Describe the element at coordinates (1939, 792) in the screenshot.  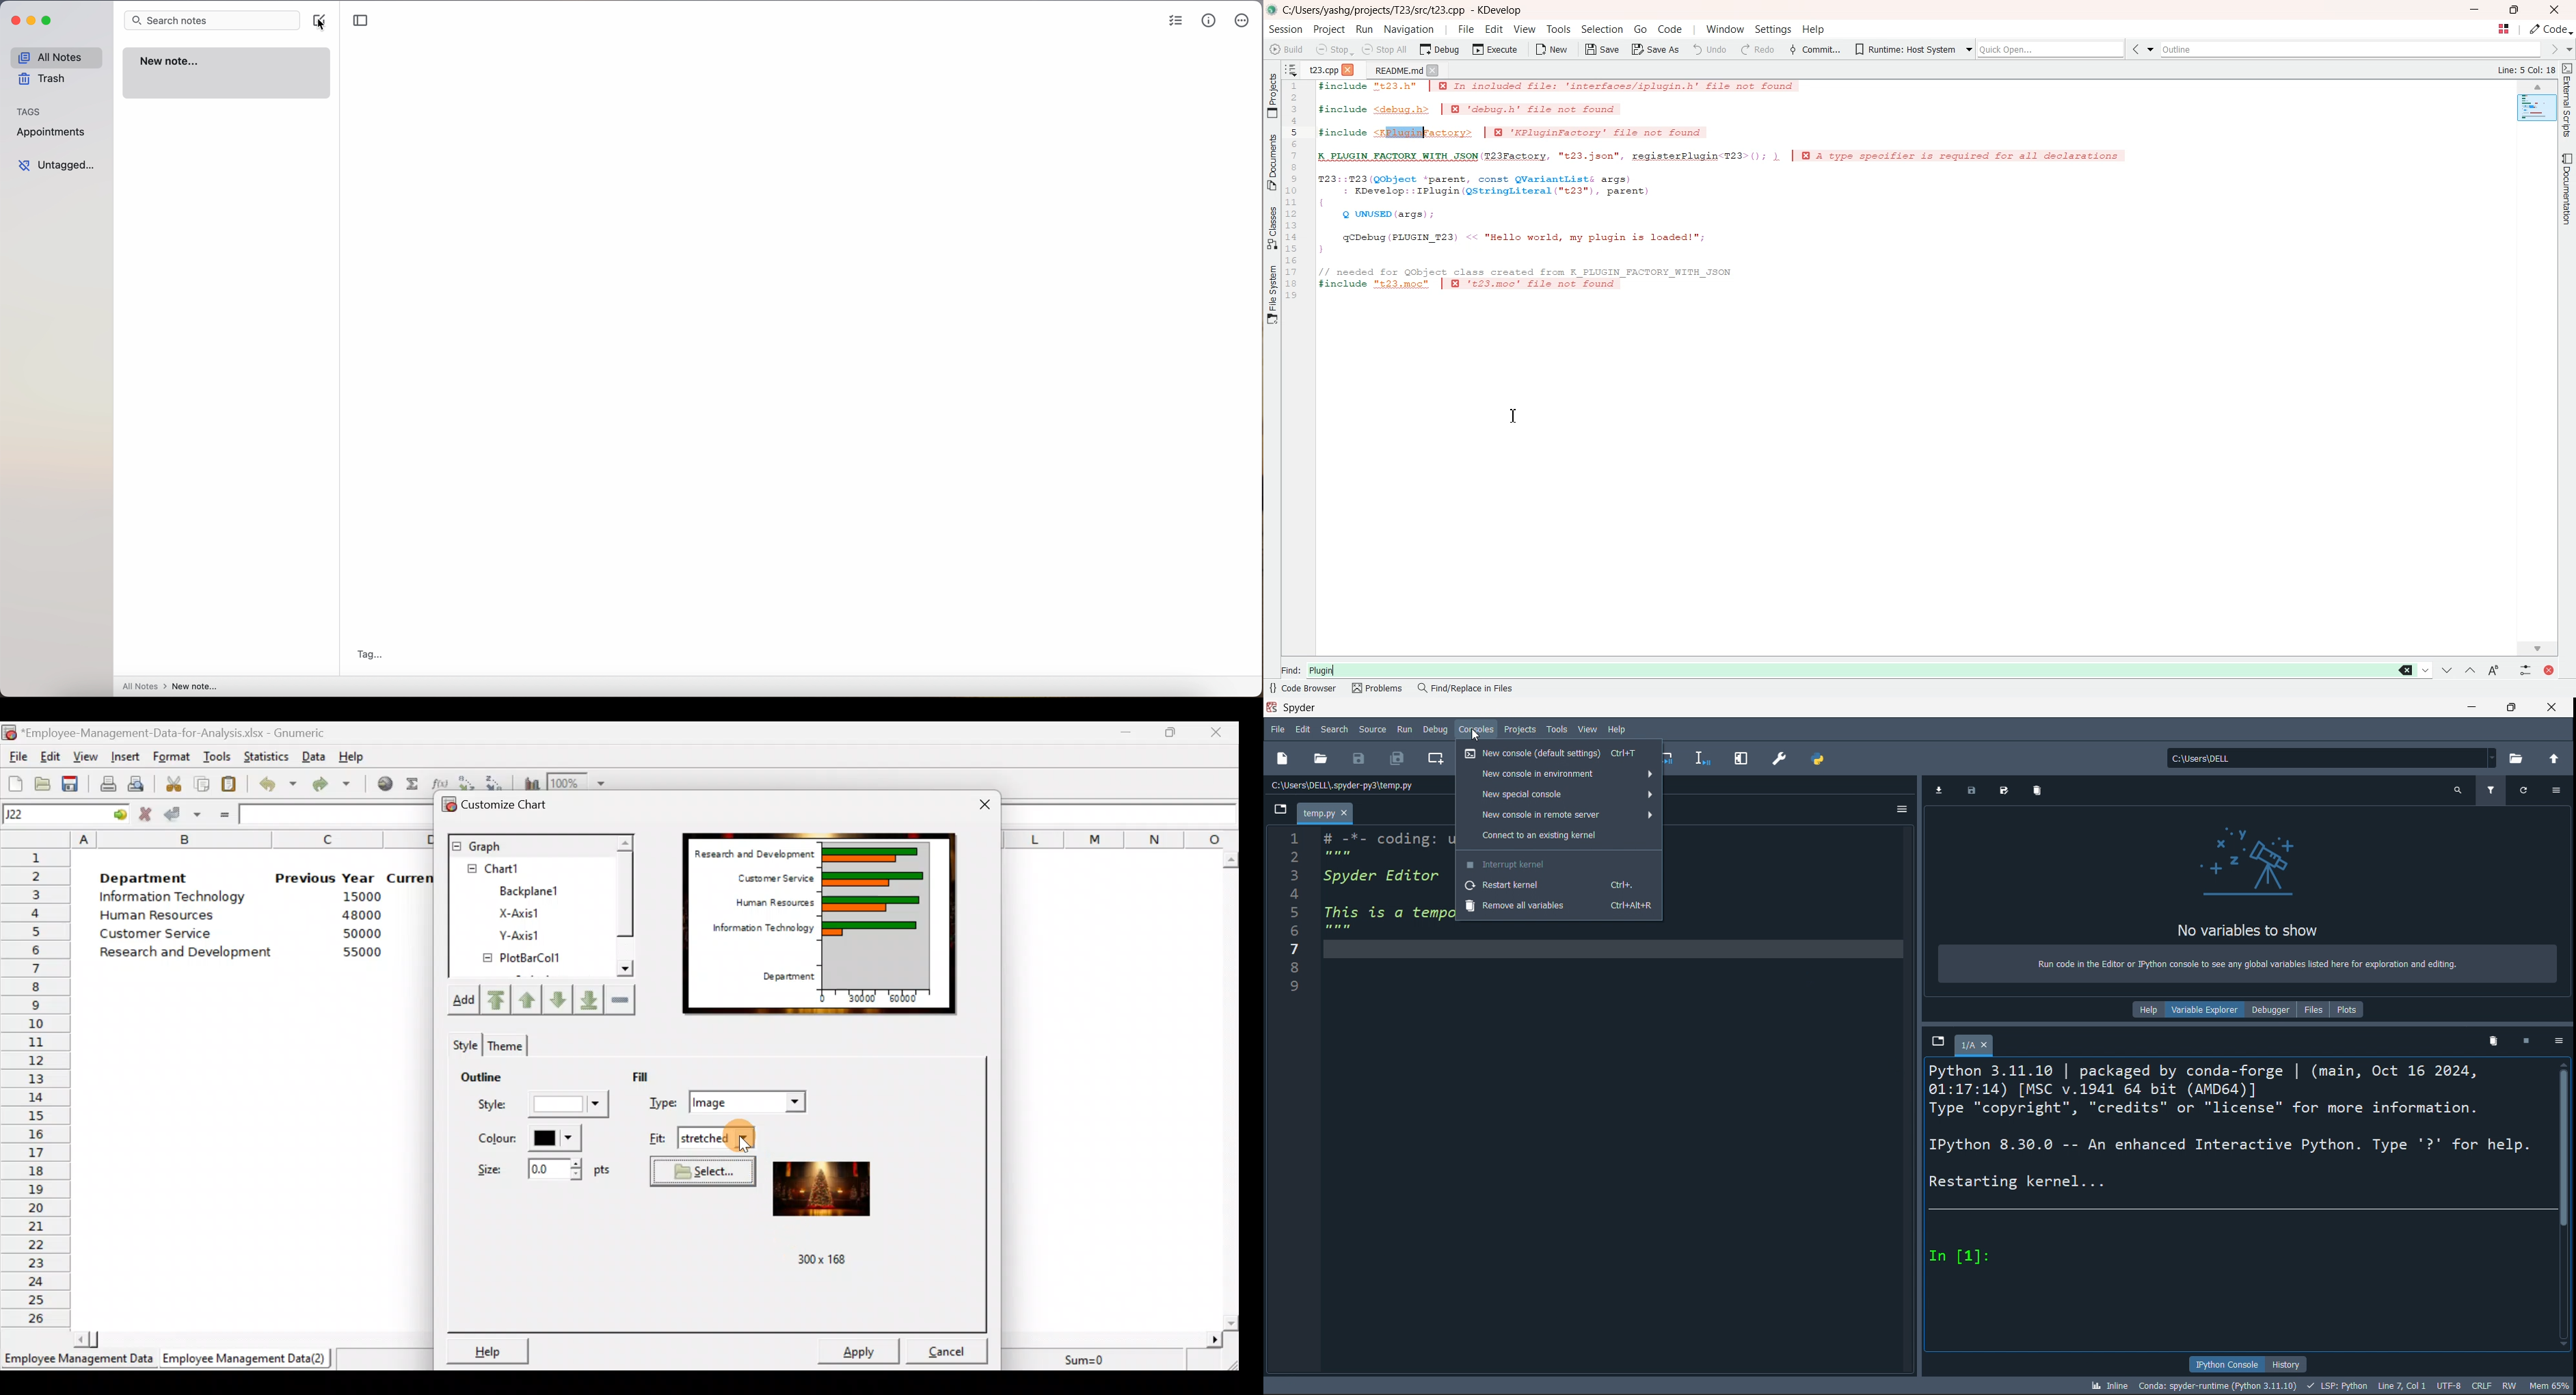
I see `import` at that location.